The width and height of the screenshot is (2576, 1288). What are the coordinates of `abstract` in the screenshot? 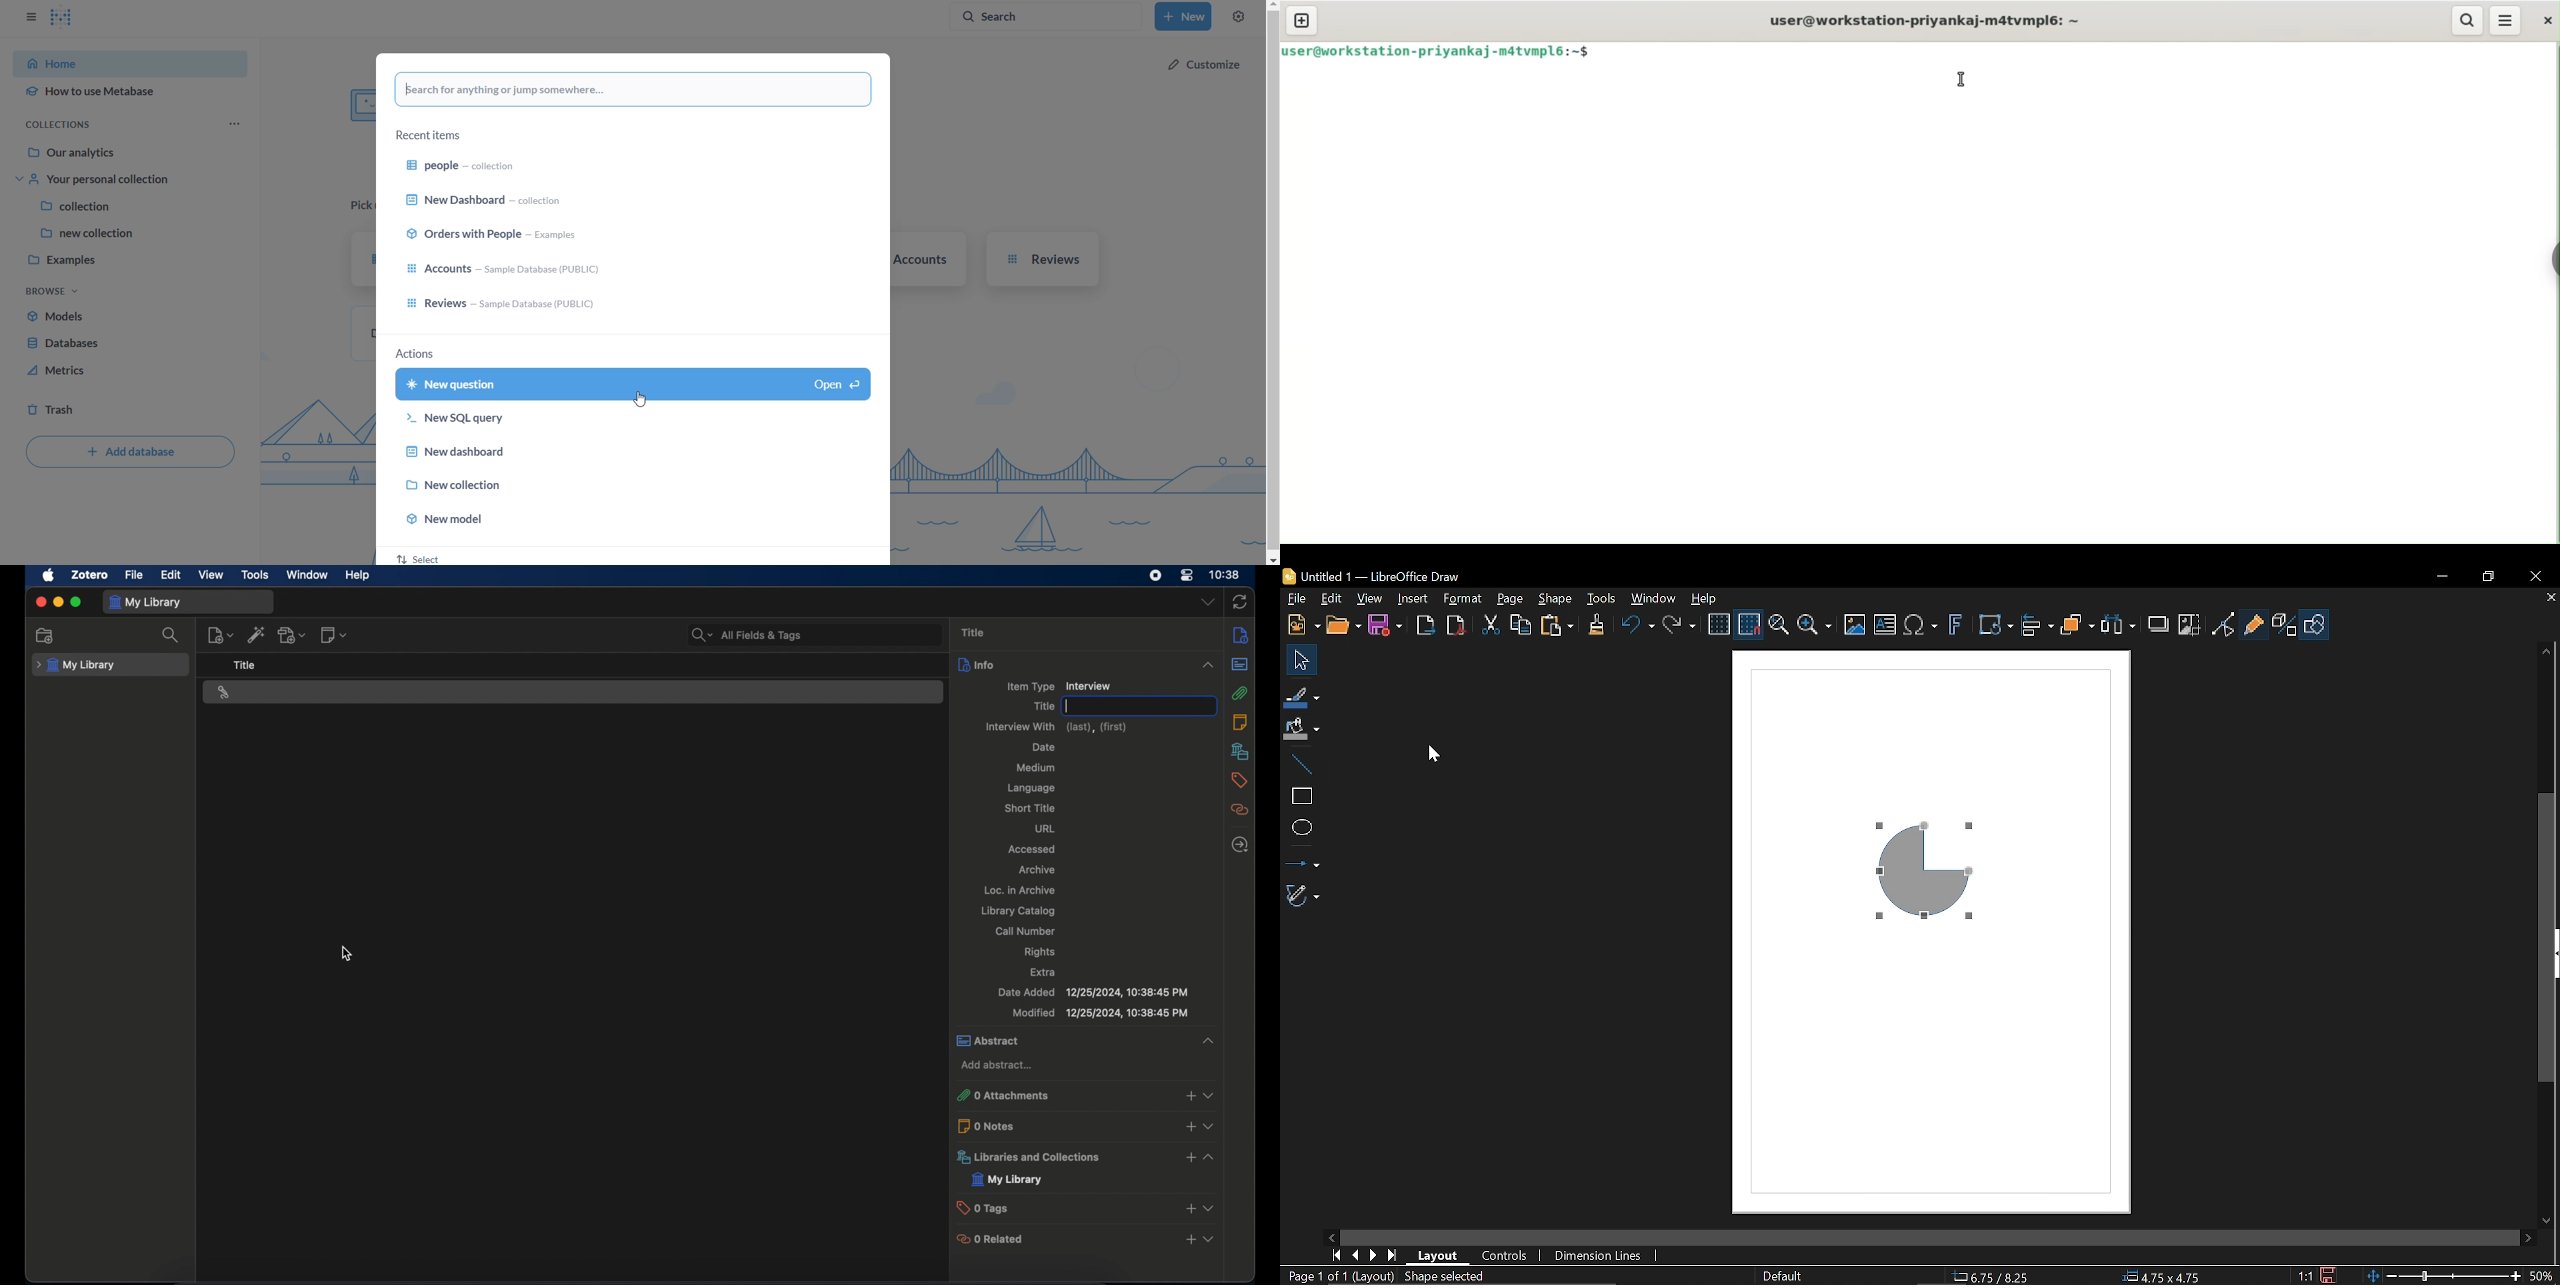 It's located at (1240, 664).